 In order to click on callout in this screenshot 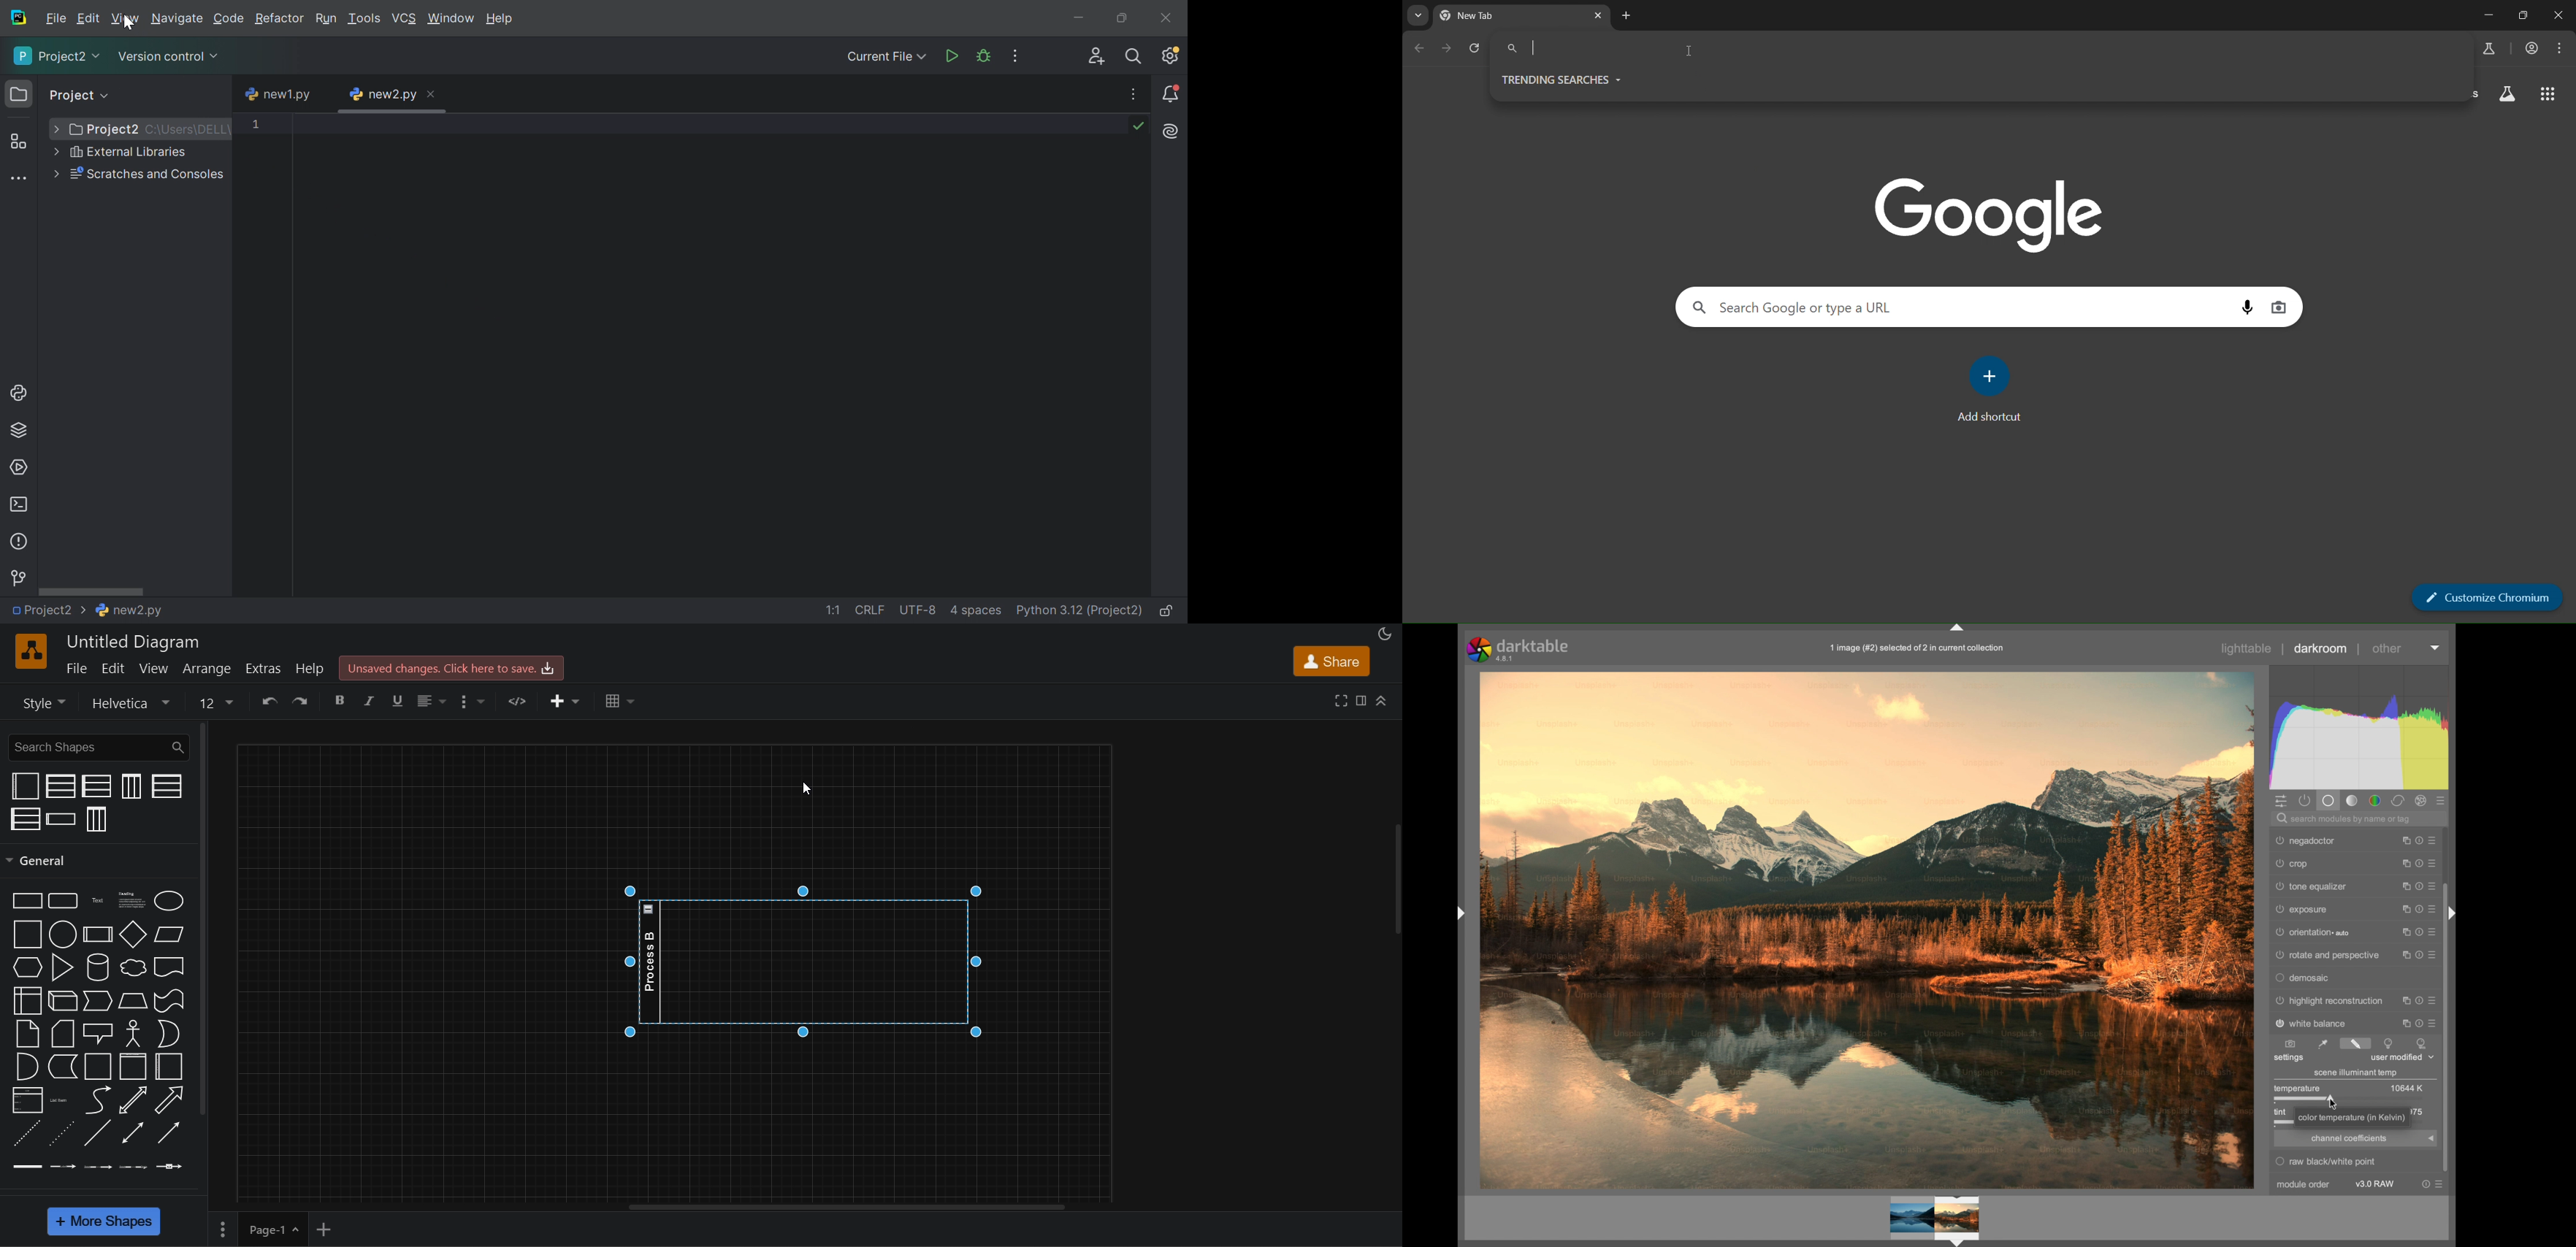, I will do `click(98, 1034)`.